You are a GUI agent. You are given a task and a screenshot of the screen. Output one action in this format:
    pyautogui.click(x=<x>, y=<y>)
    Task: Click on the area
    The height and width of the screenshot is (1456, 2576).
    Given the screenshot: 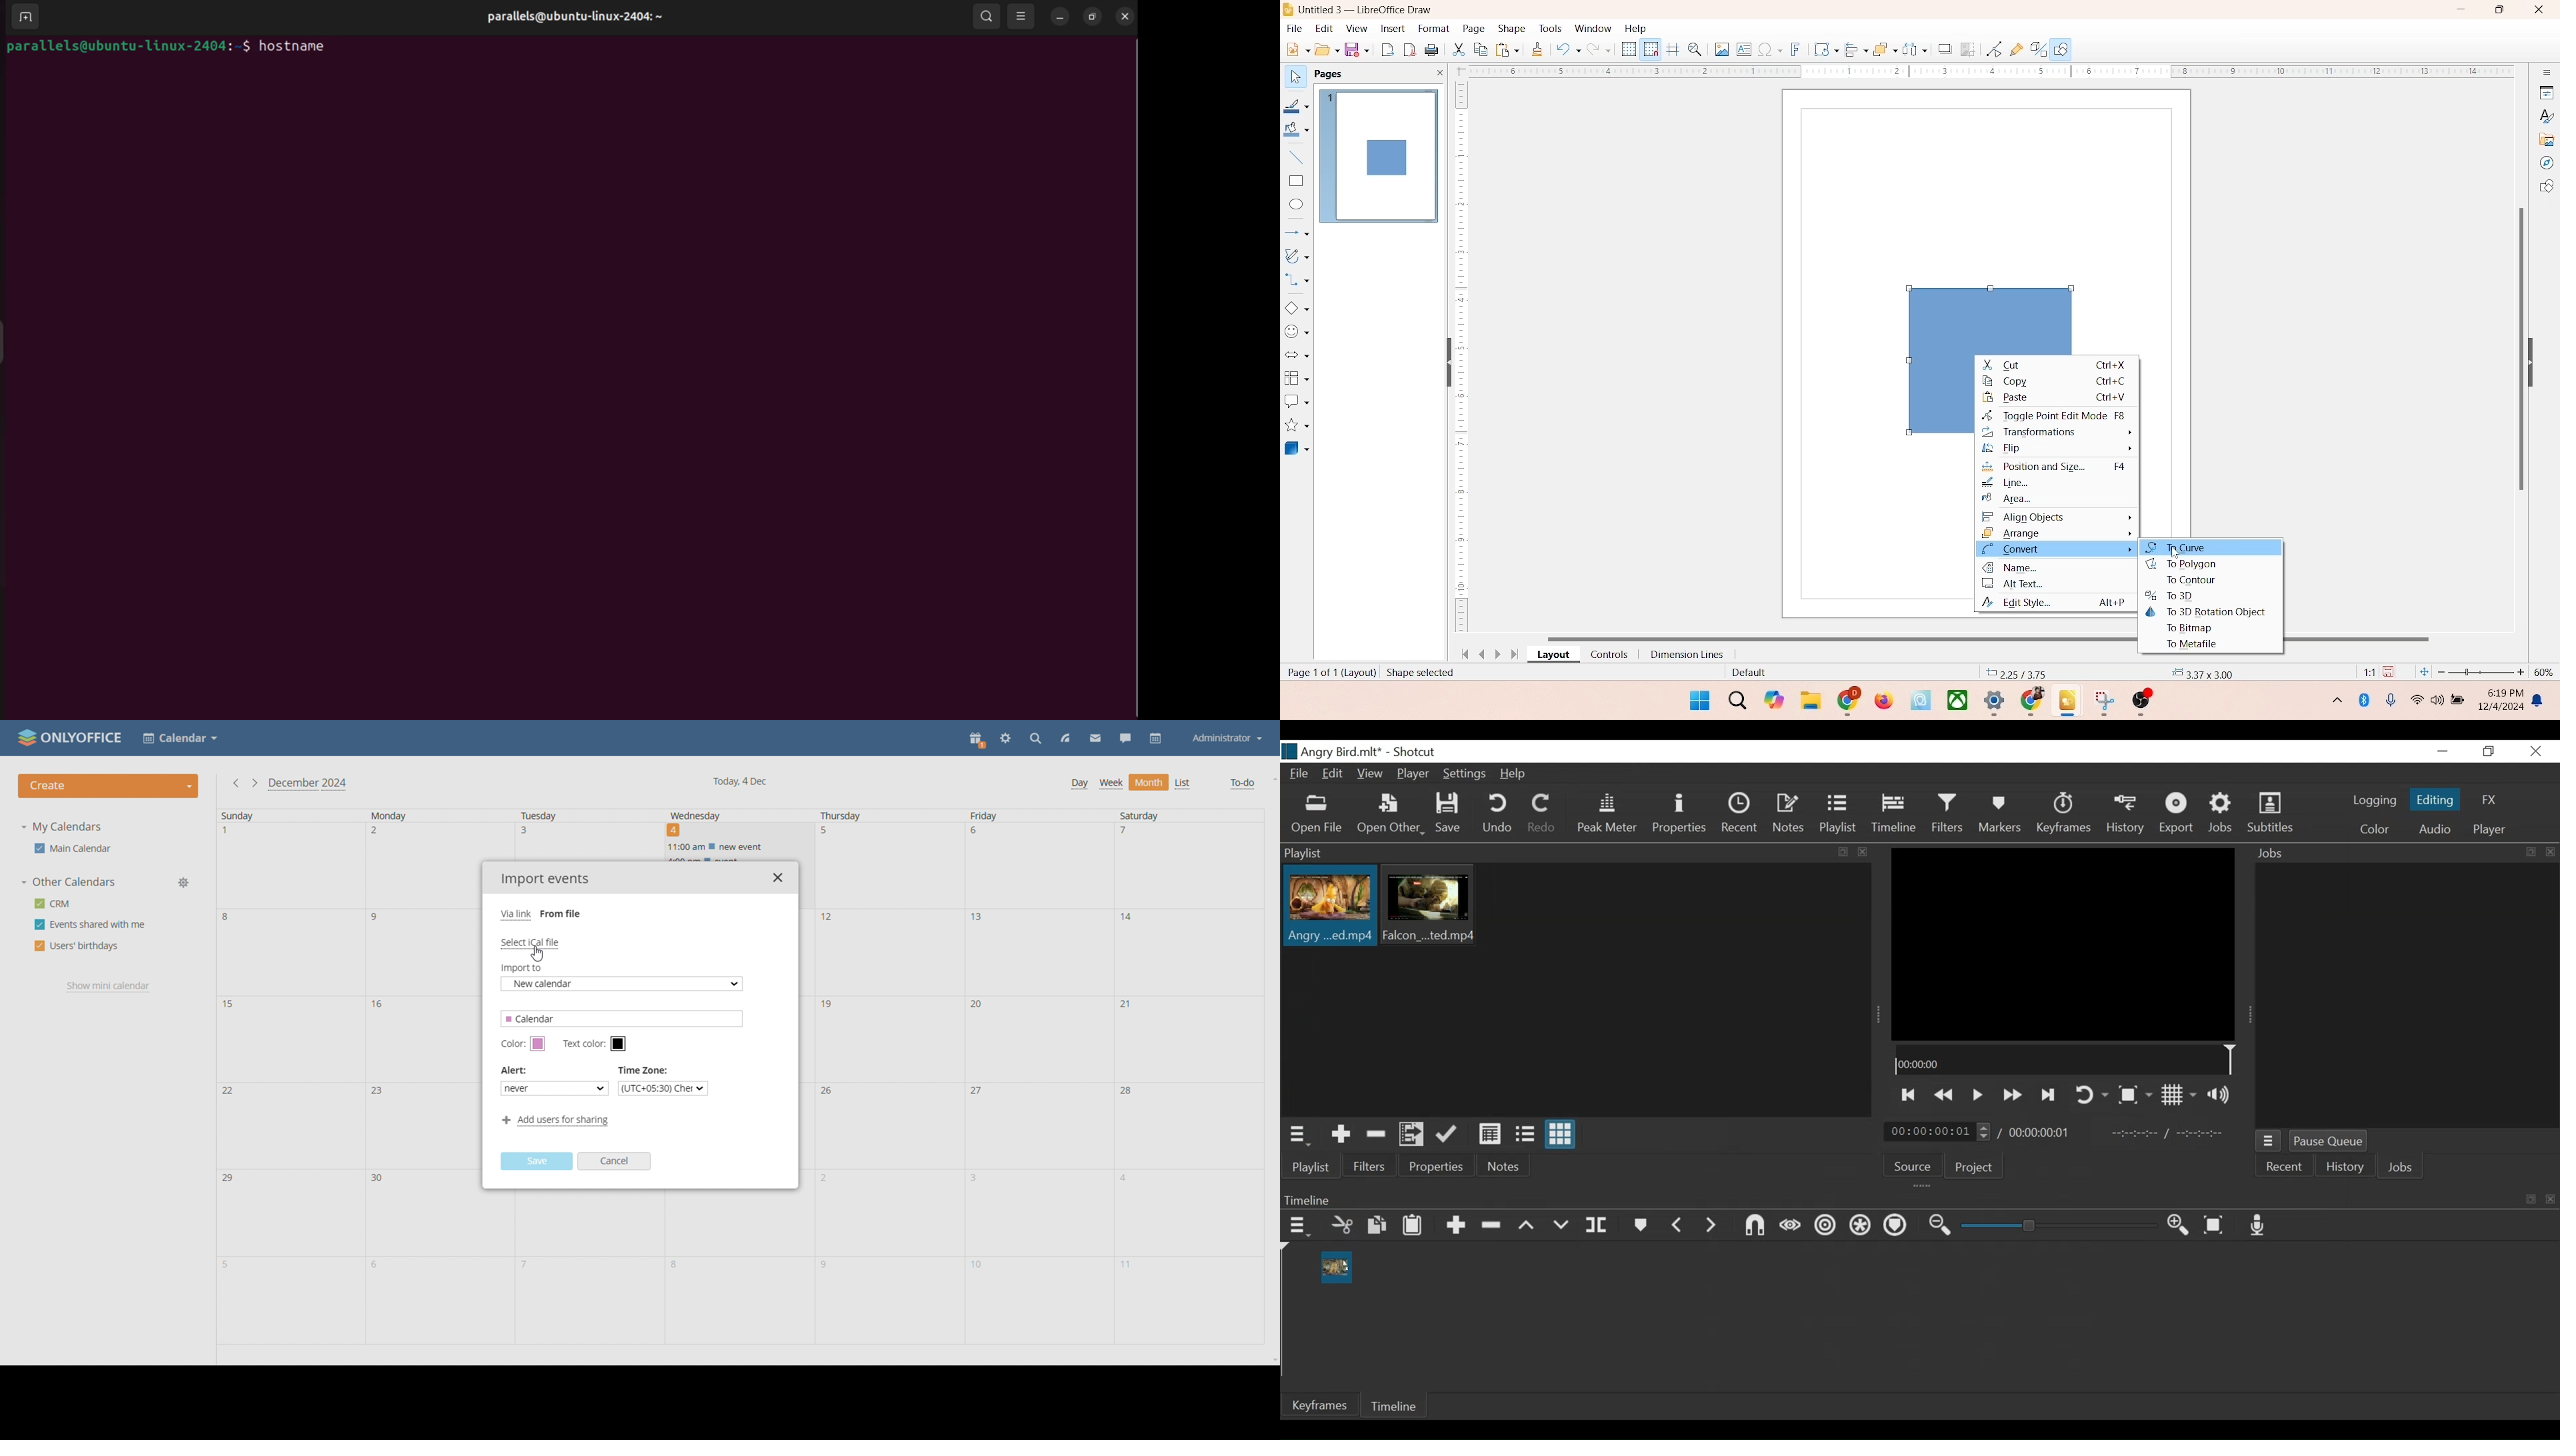 What is the action you would take?
    pyautogui.click(x=2024, y=501)
    